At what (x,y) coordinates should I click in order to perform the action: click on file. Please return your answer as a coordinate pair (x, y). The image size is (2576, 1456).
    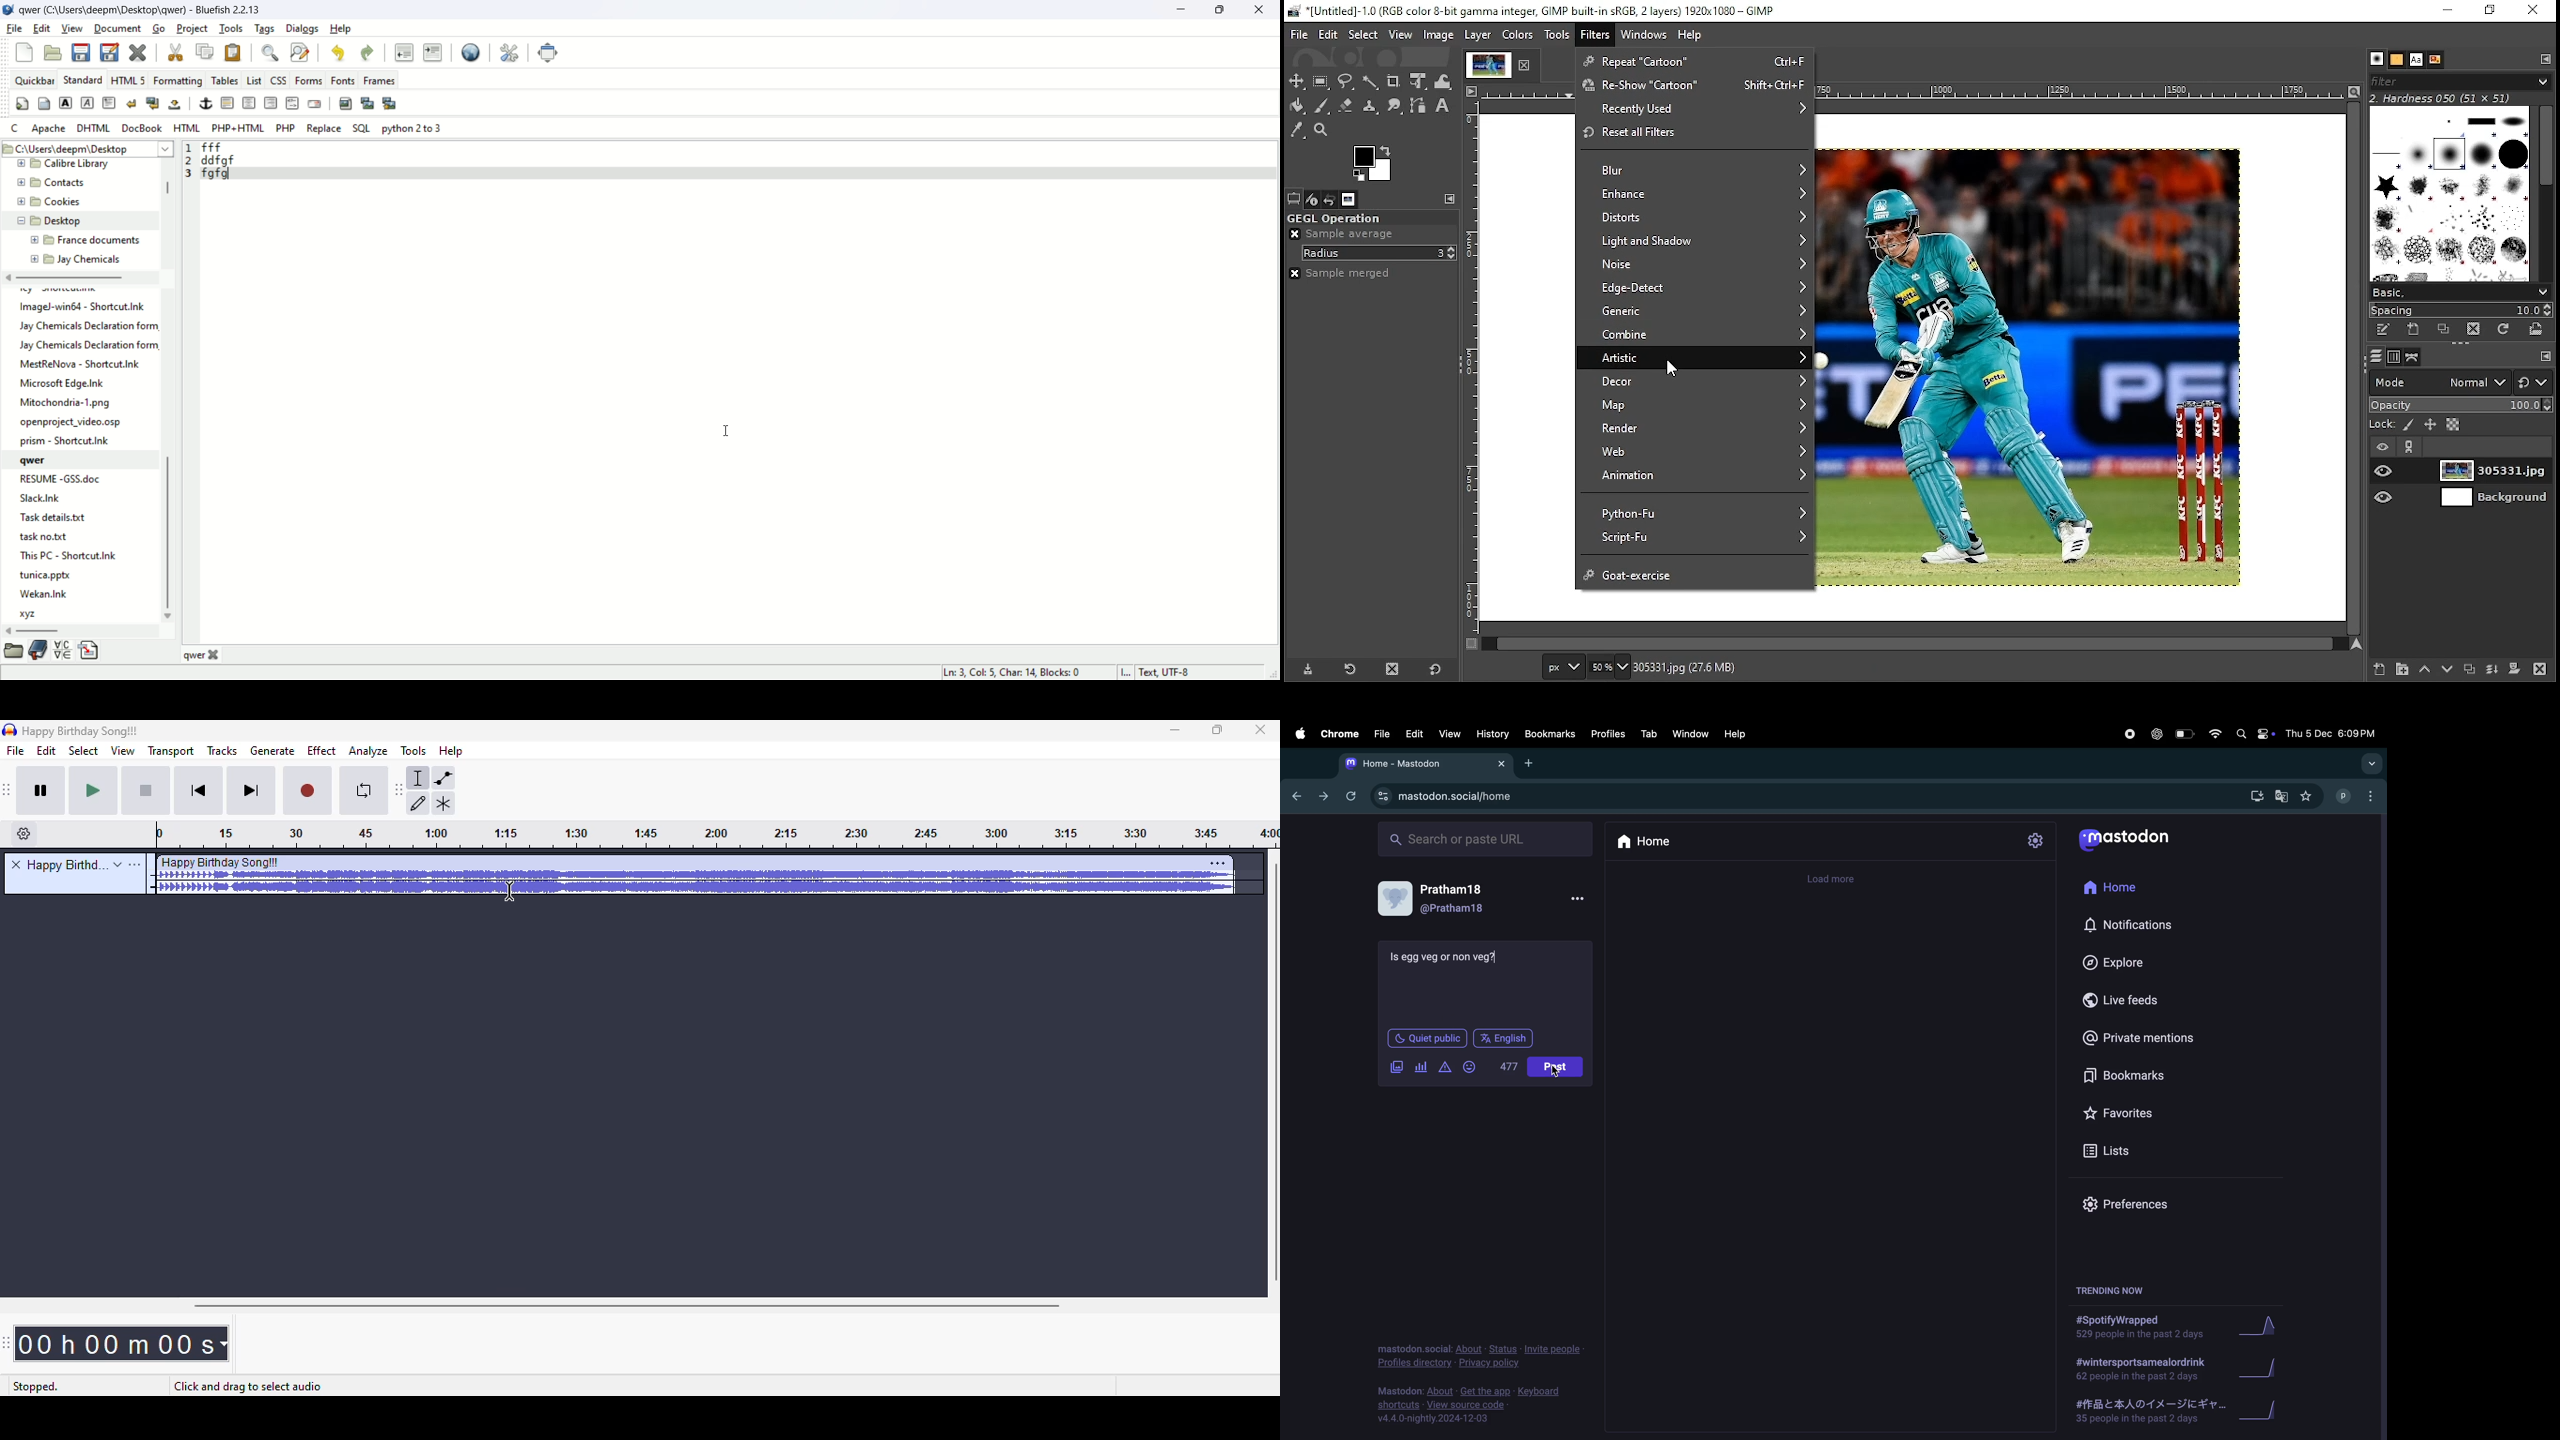
    Looking at the image, I should click on (16, 751).